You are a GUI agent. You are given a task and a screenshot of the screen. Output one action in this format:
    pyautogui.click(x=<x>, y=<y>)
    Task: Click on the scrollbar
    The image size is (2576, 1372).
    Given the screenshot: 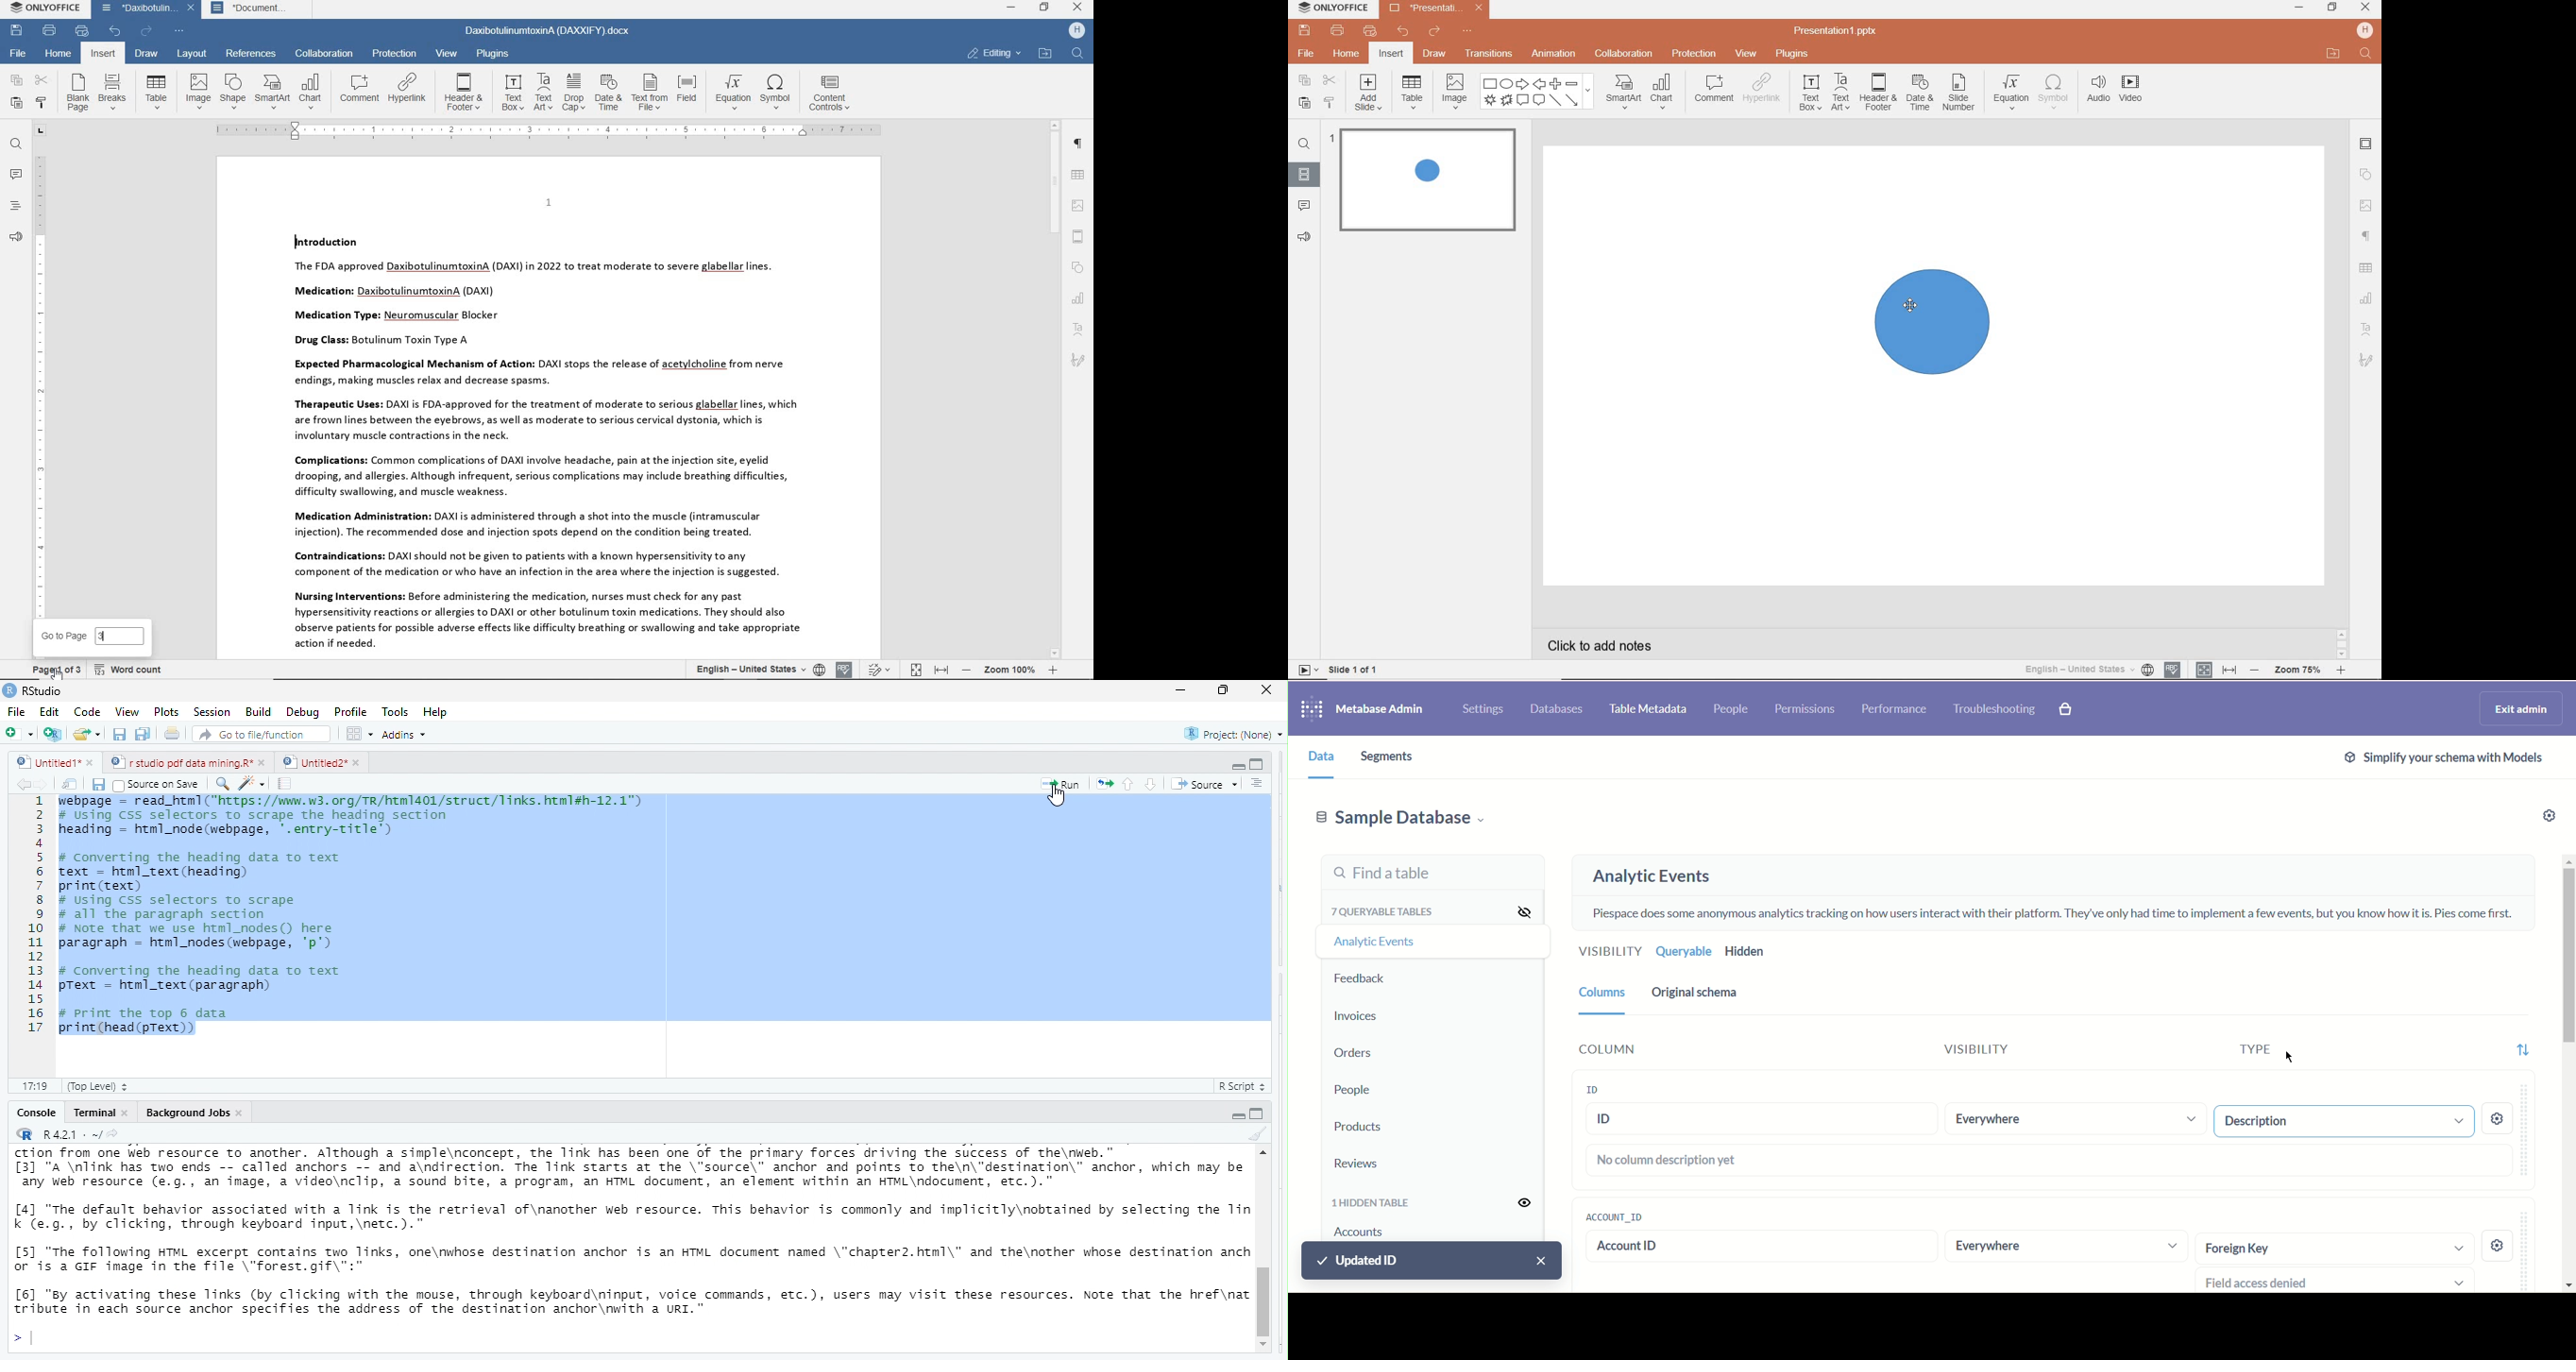 What is the action you would take?
    pyautogui.click(x=1056, y=390)
    